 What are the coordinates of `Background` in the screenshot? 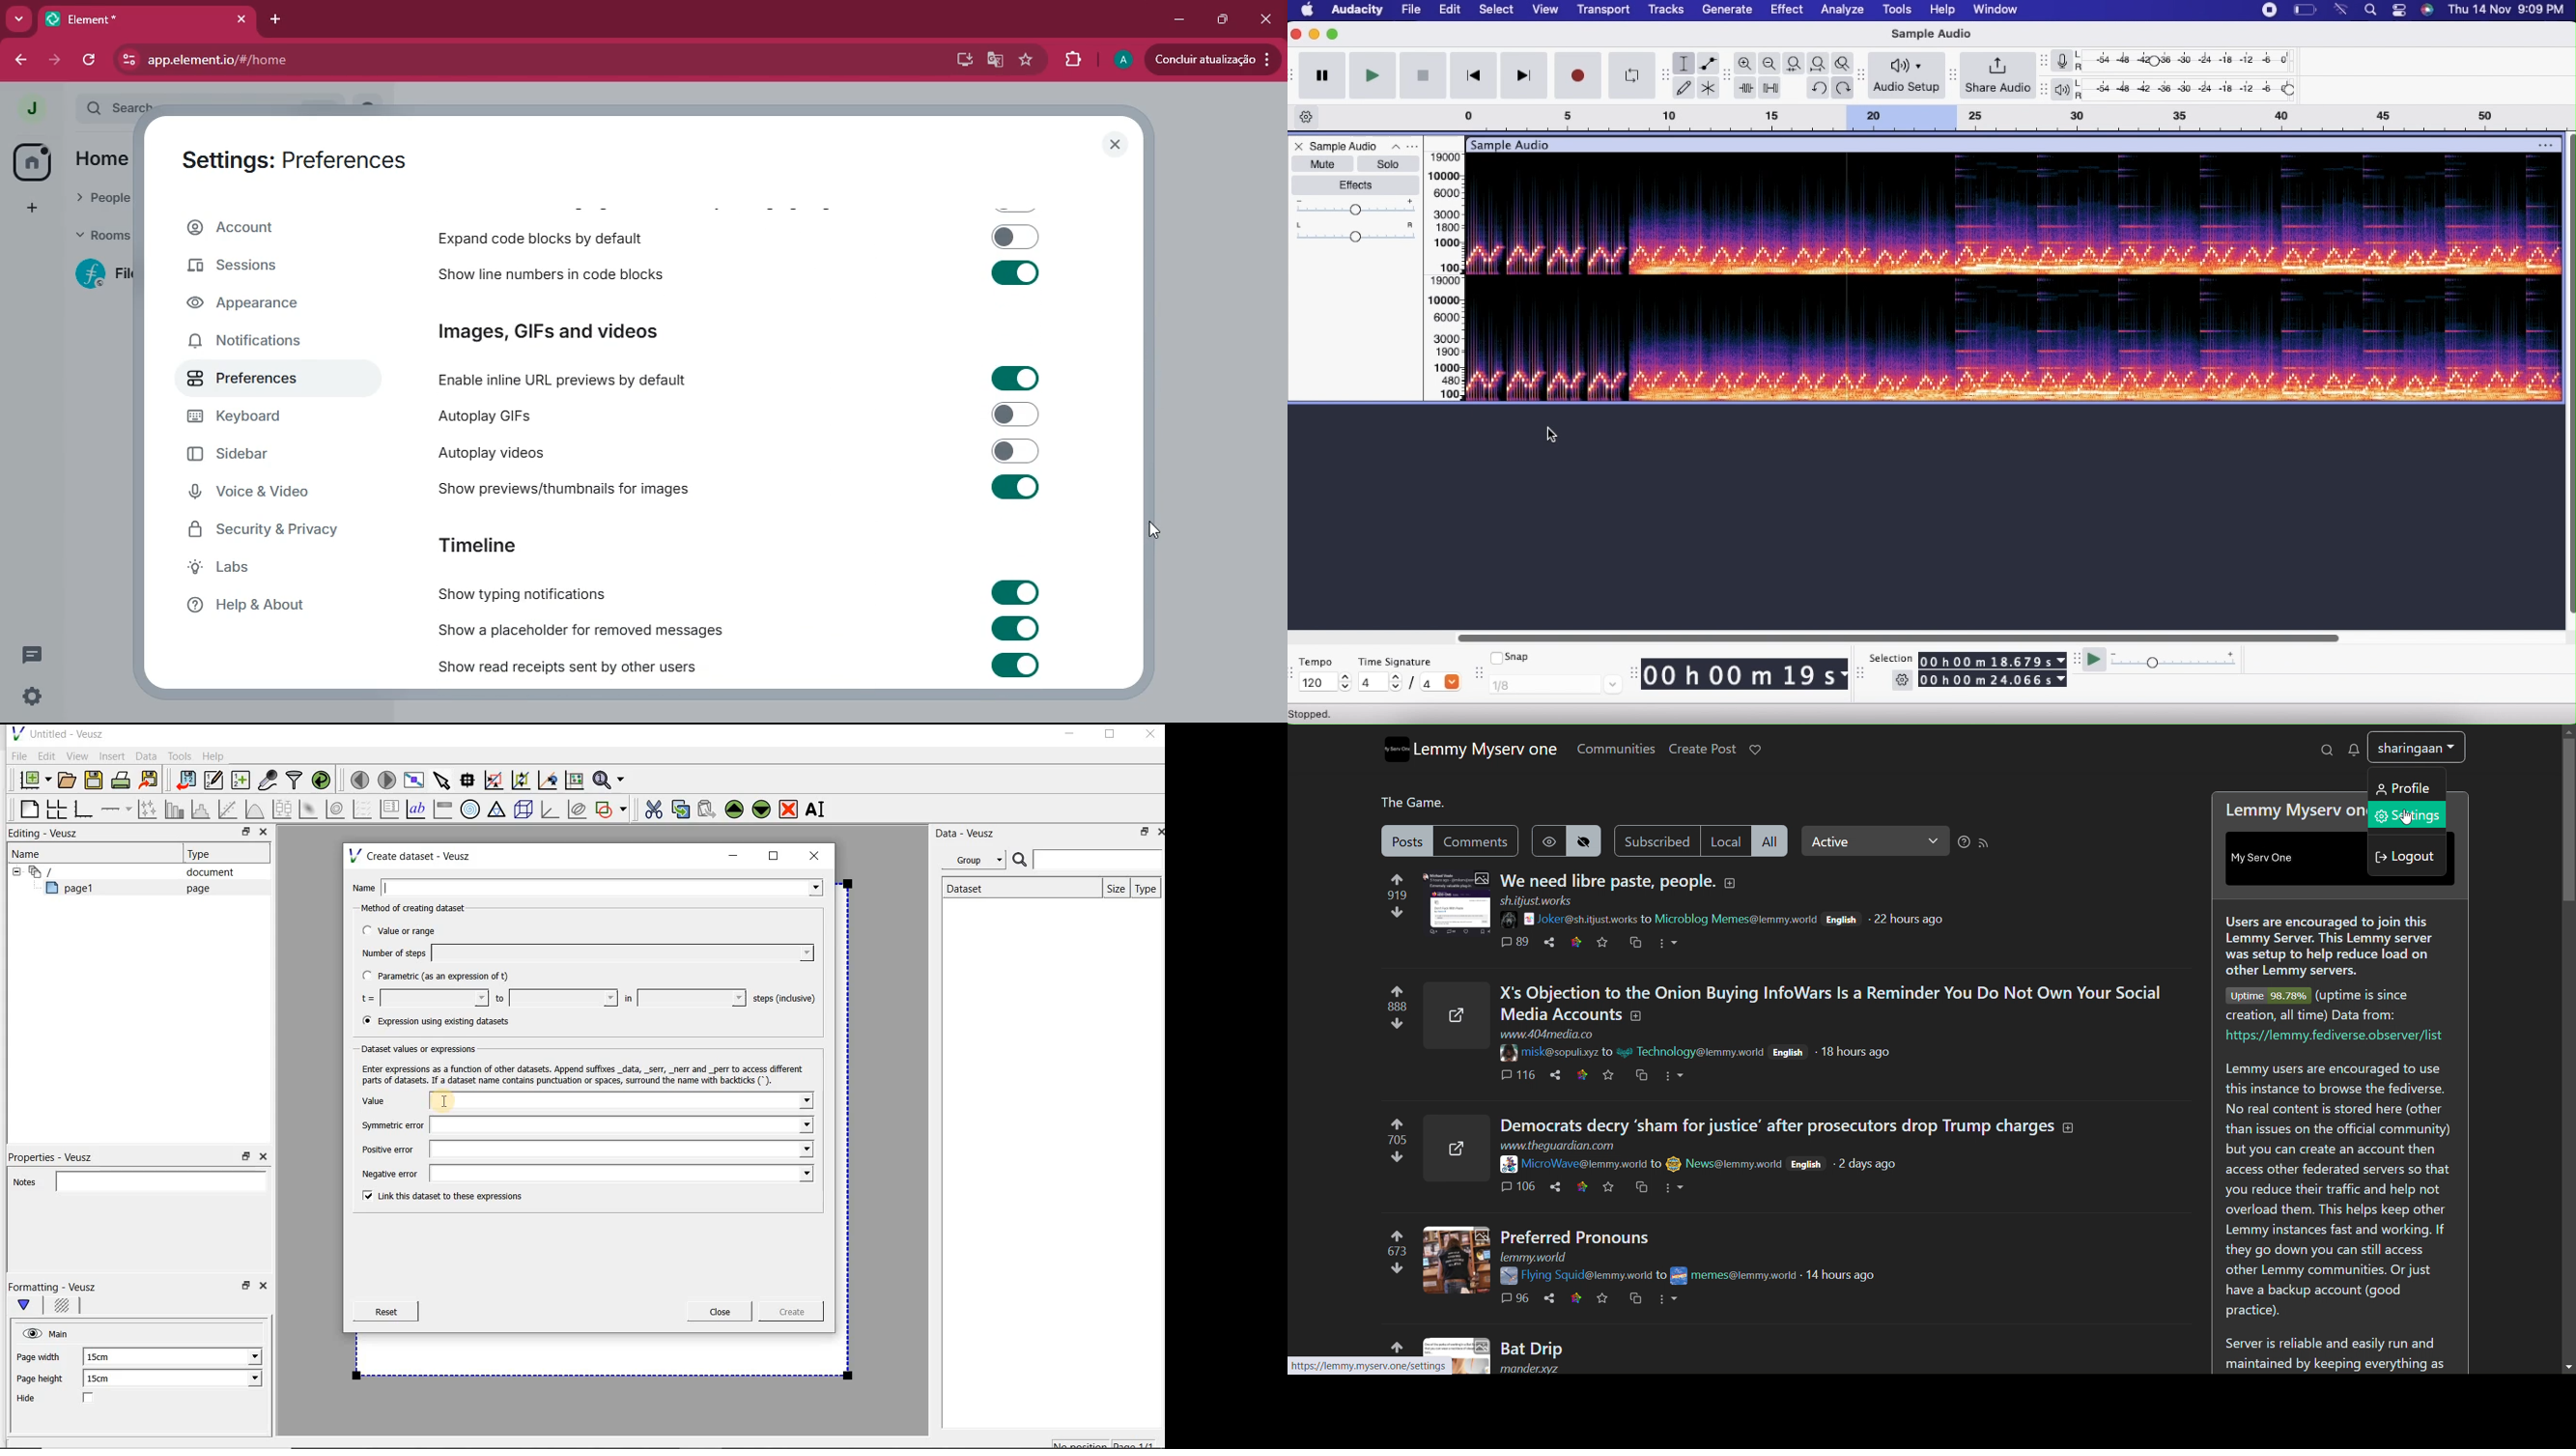 It's located at (64, 1307).